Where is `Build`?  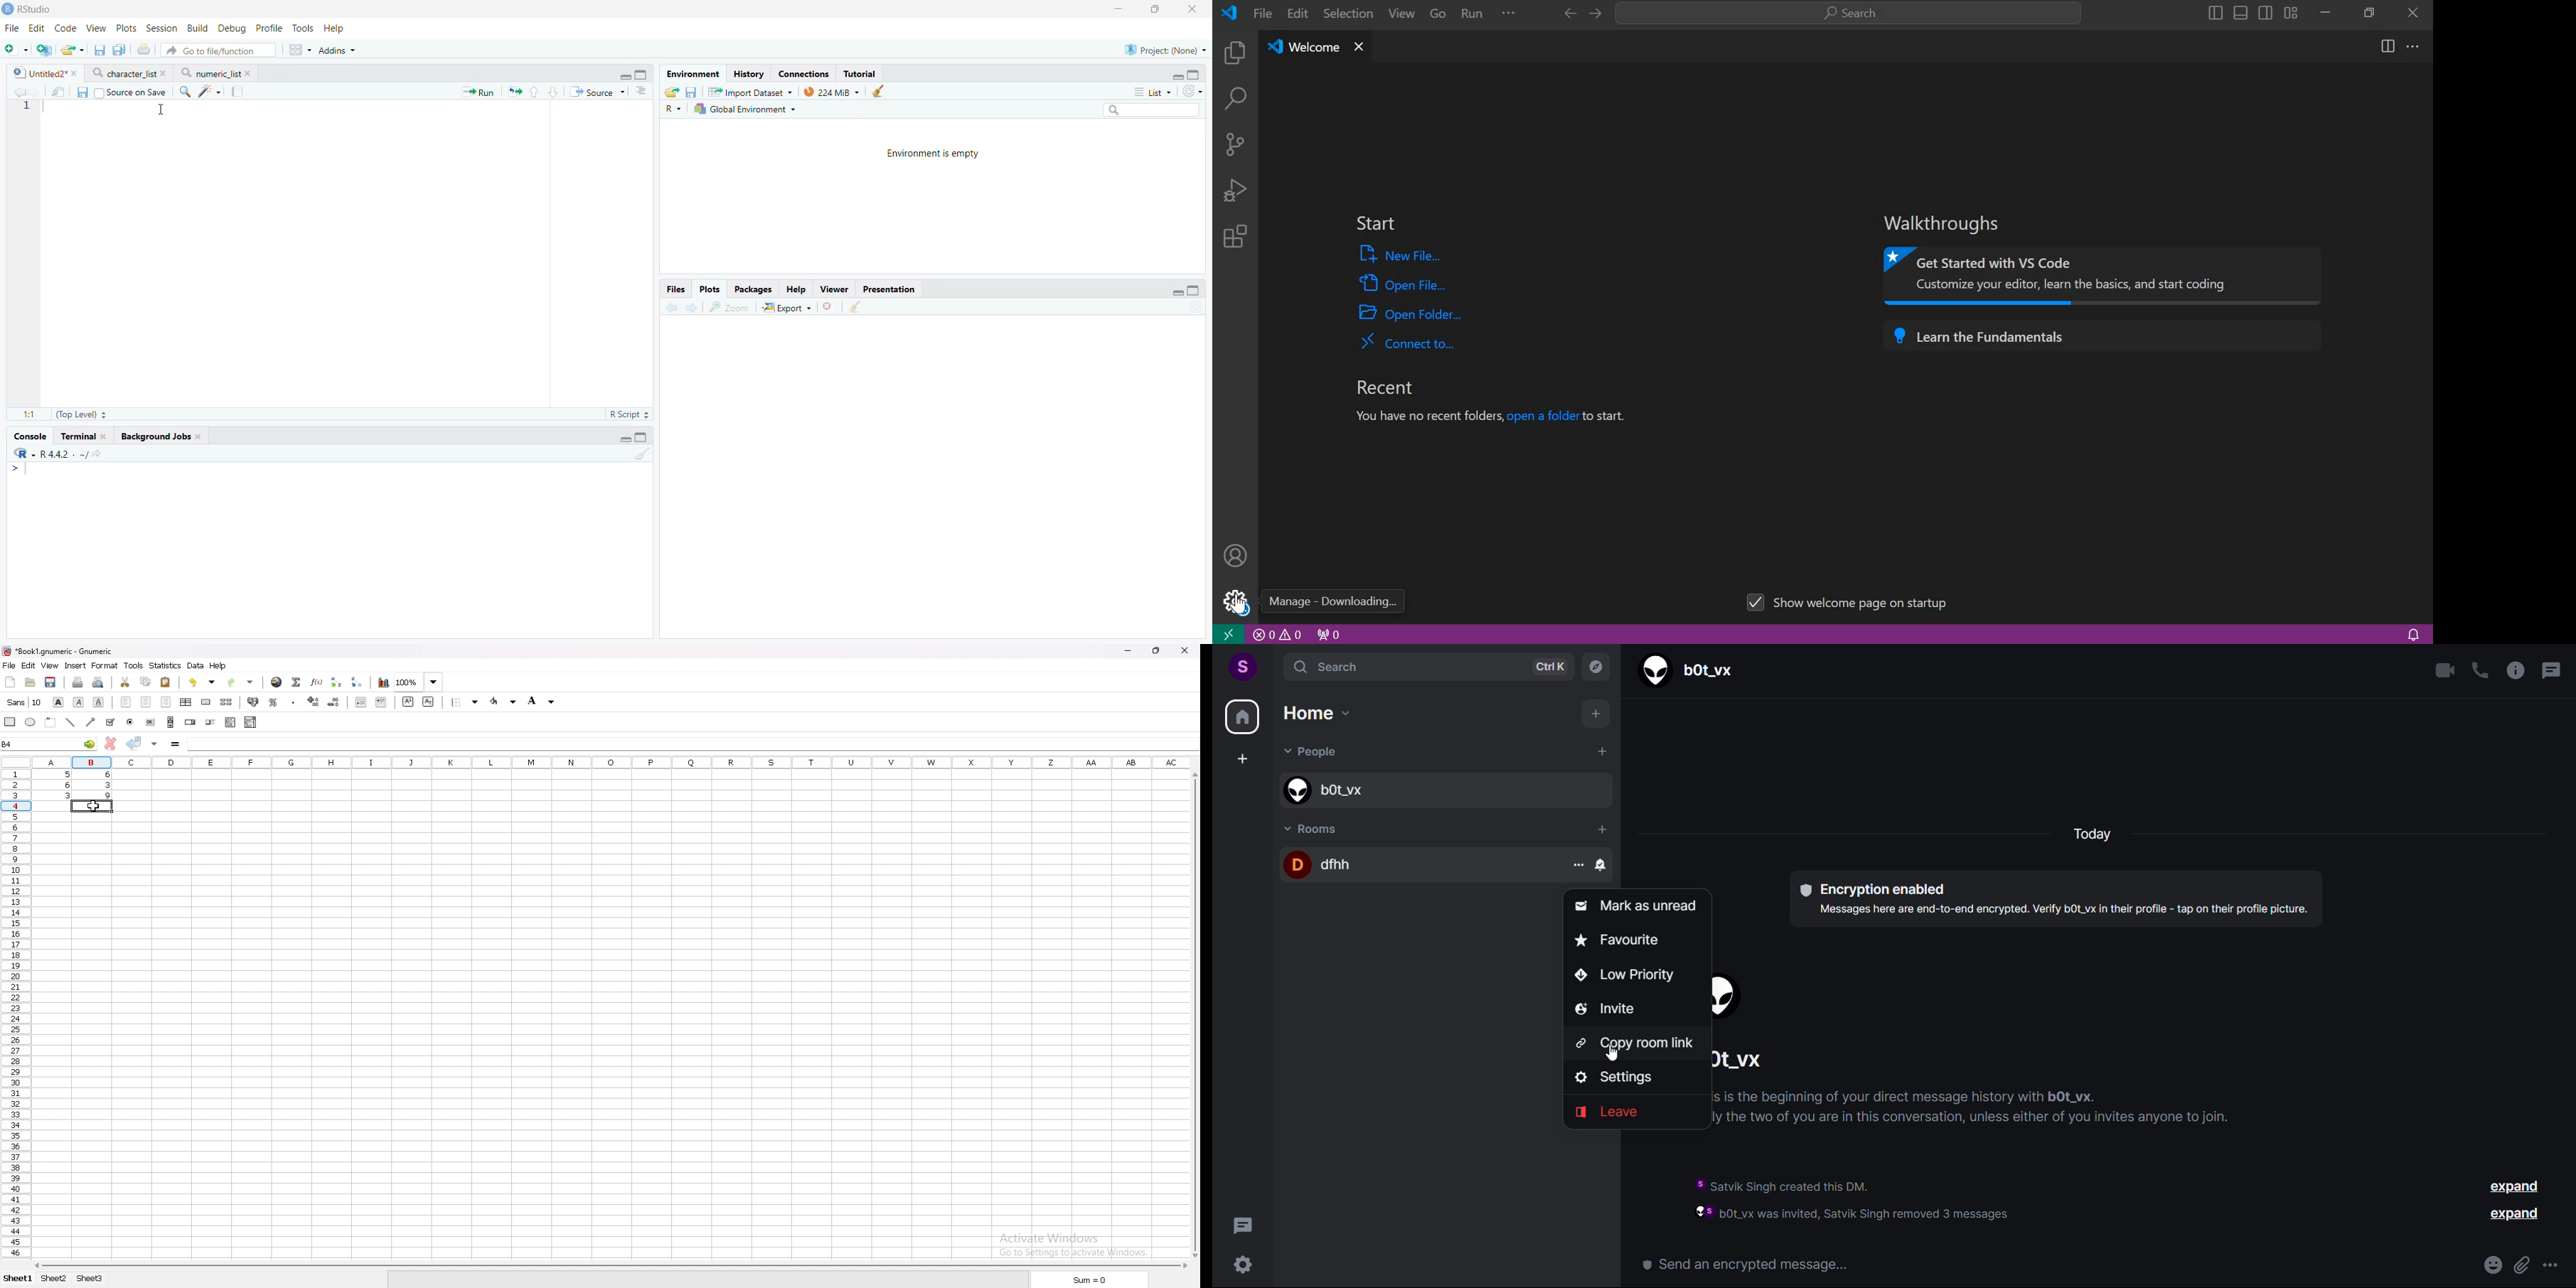 Build is located at coordinates (198, 28).